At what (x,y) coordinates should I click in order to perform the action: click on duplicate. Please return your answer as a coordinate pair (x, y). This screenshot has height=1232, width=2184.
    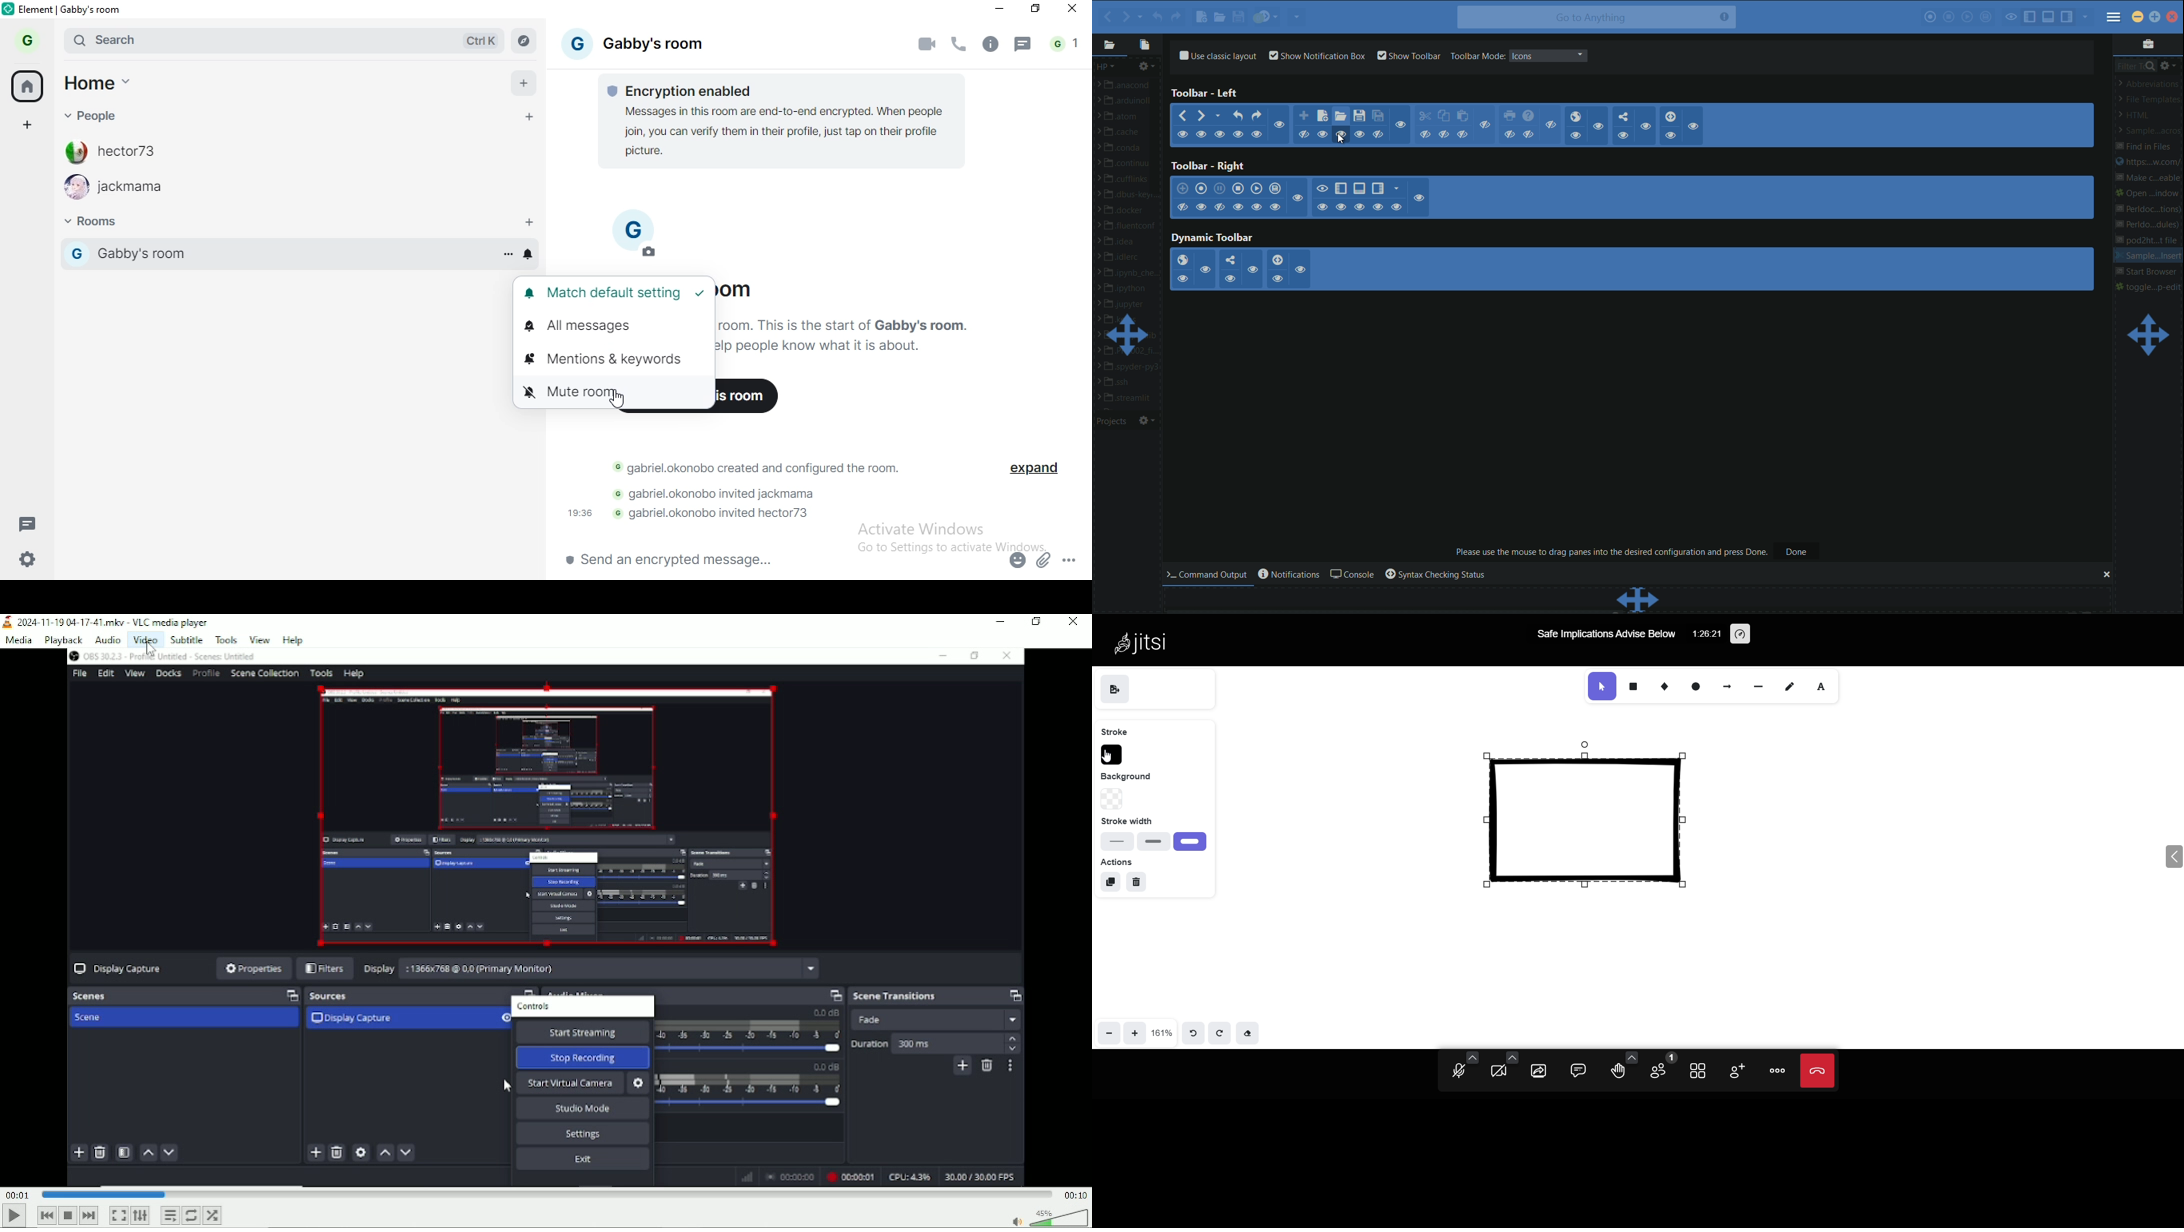
    Looking at the image, I should click on (1108, 880).